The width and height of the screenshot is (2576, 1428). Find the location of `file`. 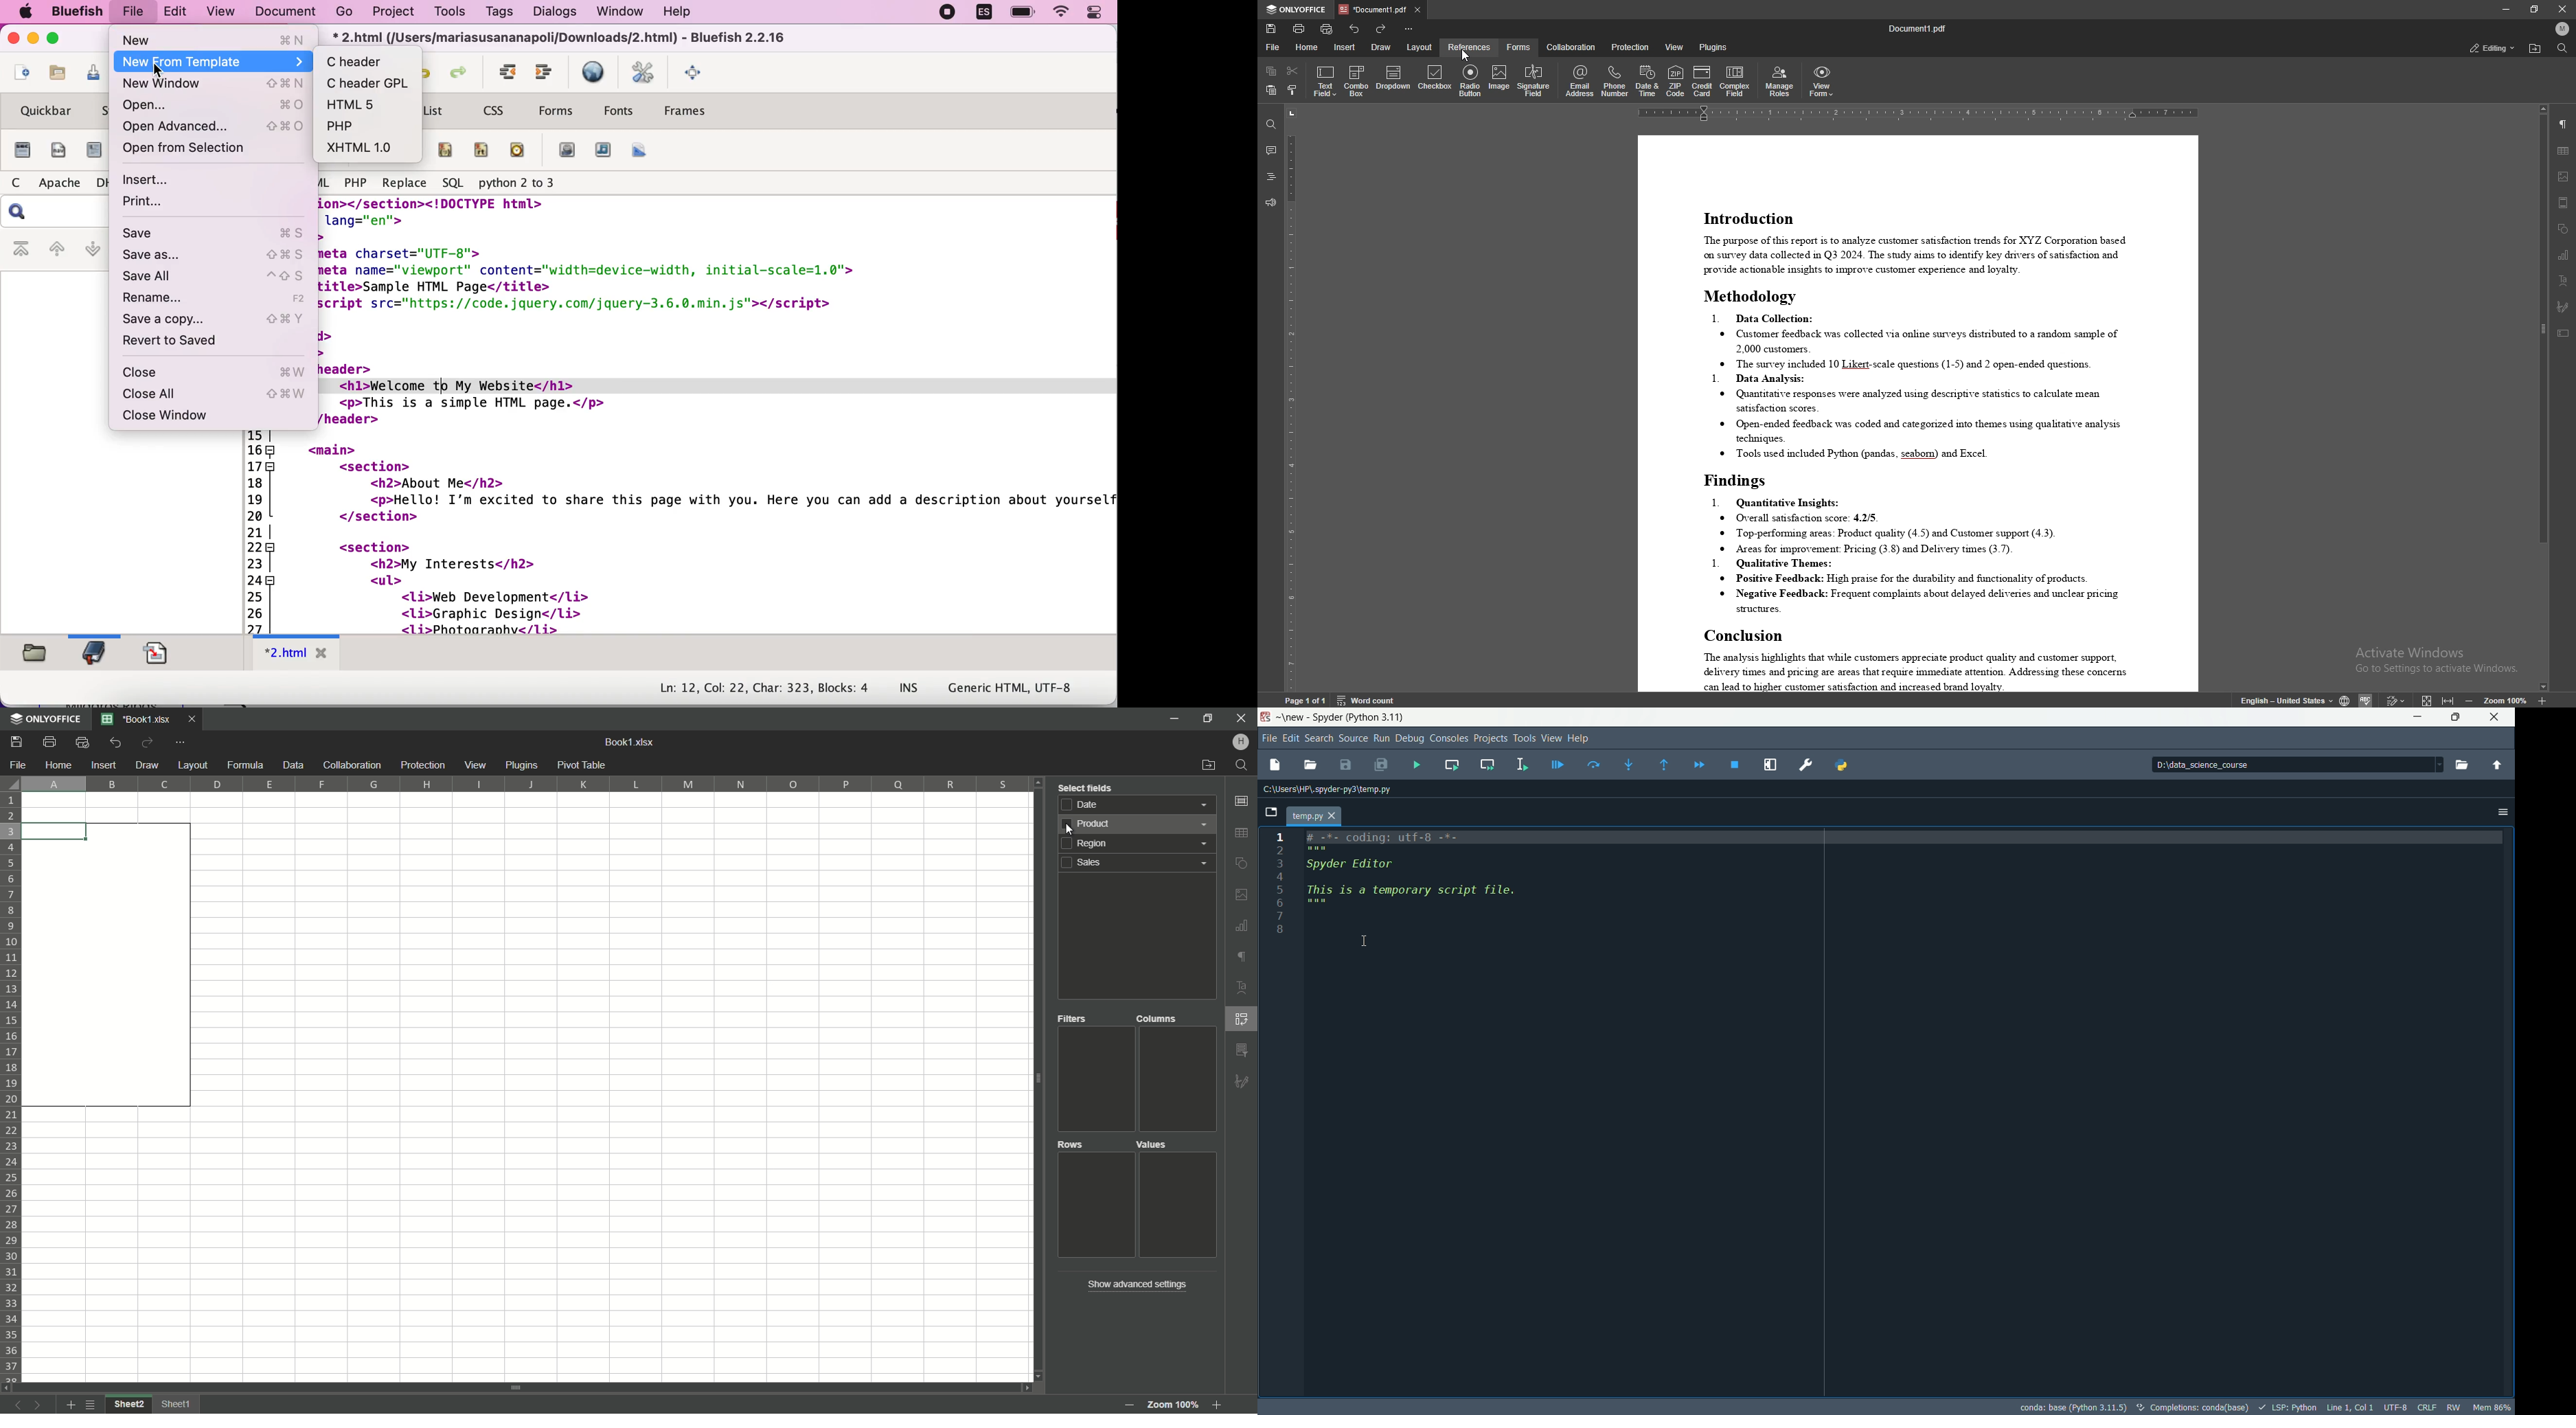

file is located at coordinates (1272, 47).